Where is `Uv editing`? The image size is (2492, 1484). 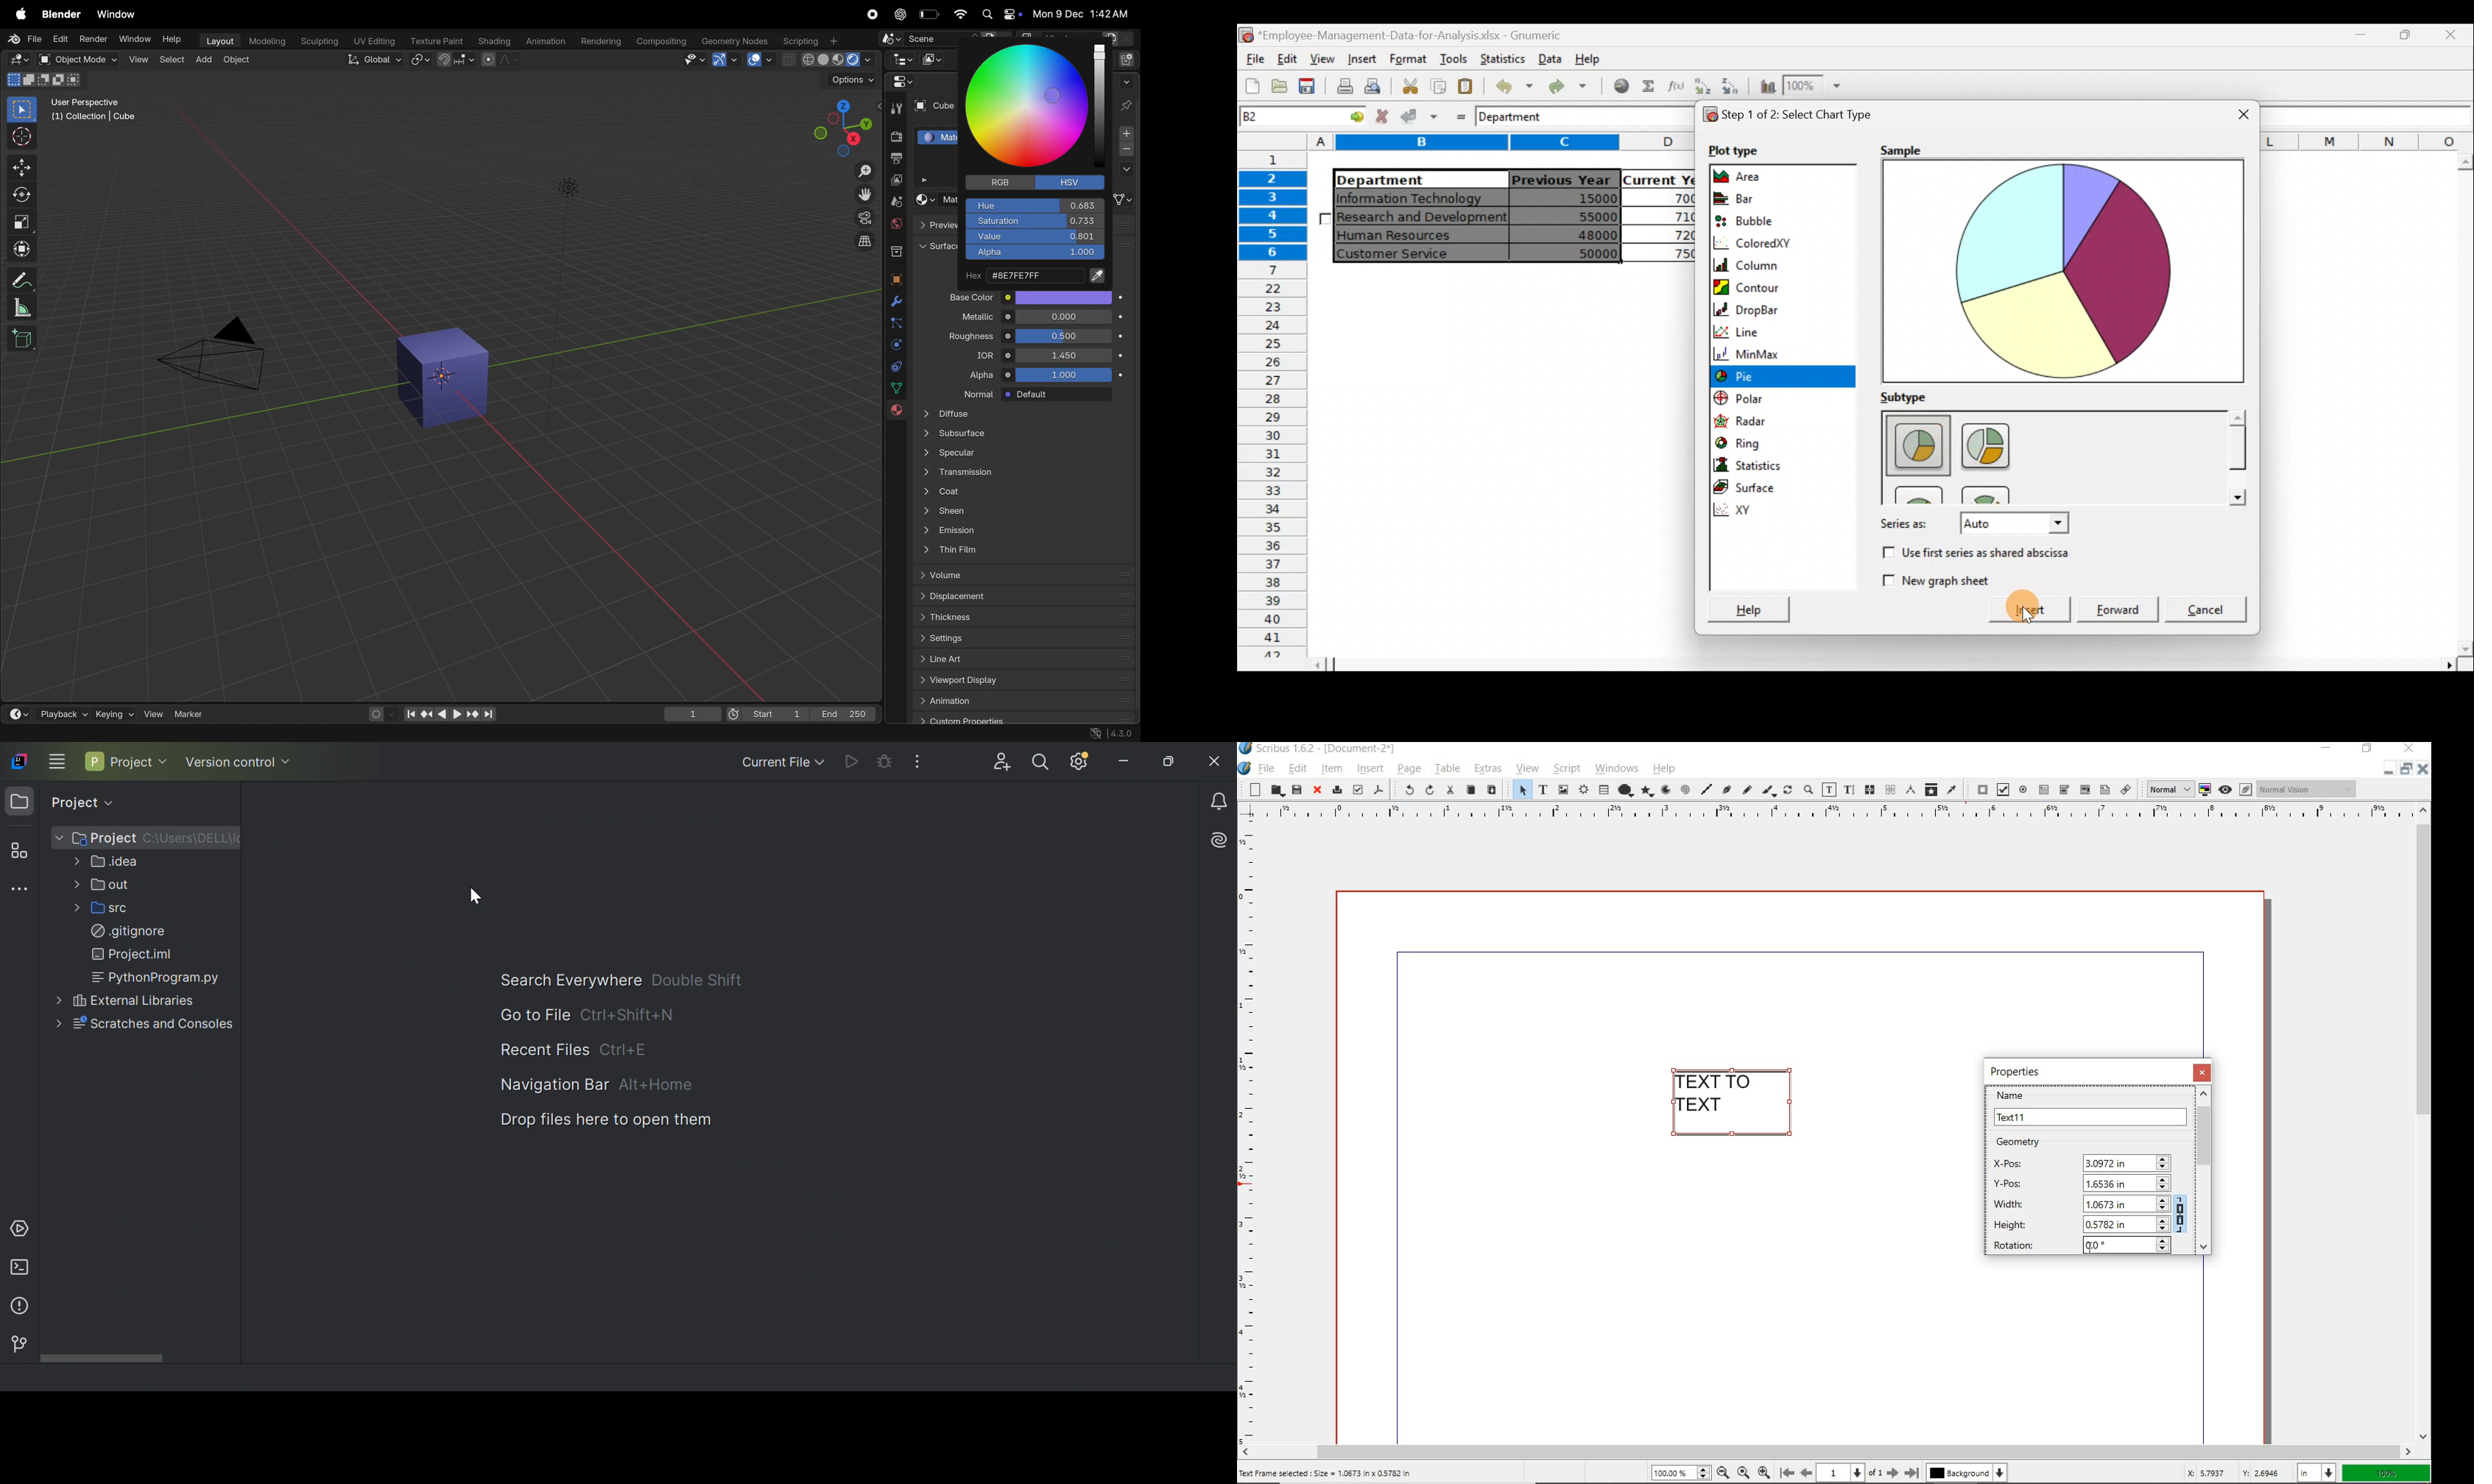
Uv editing is located at coordinates (373, 40).